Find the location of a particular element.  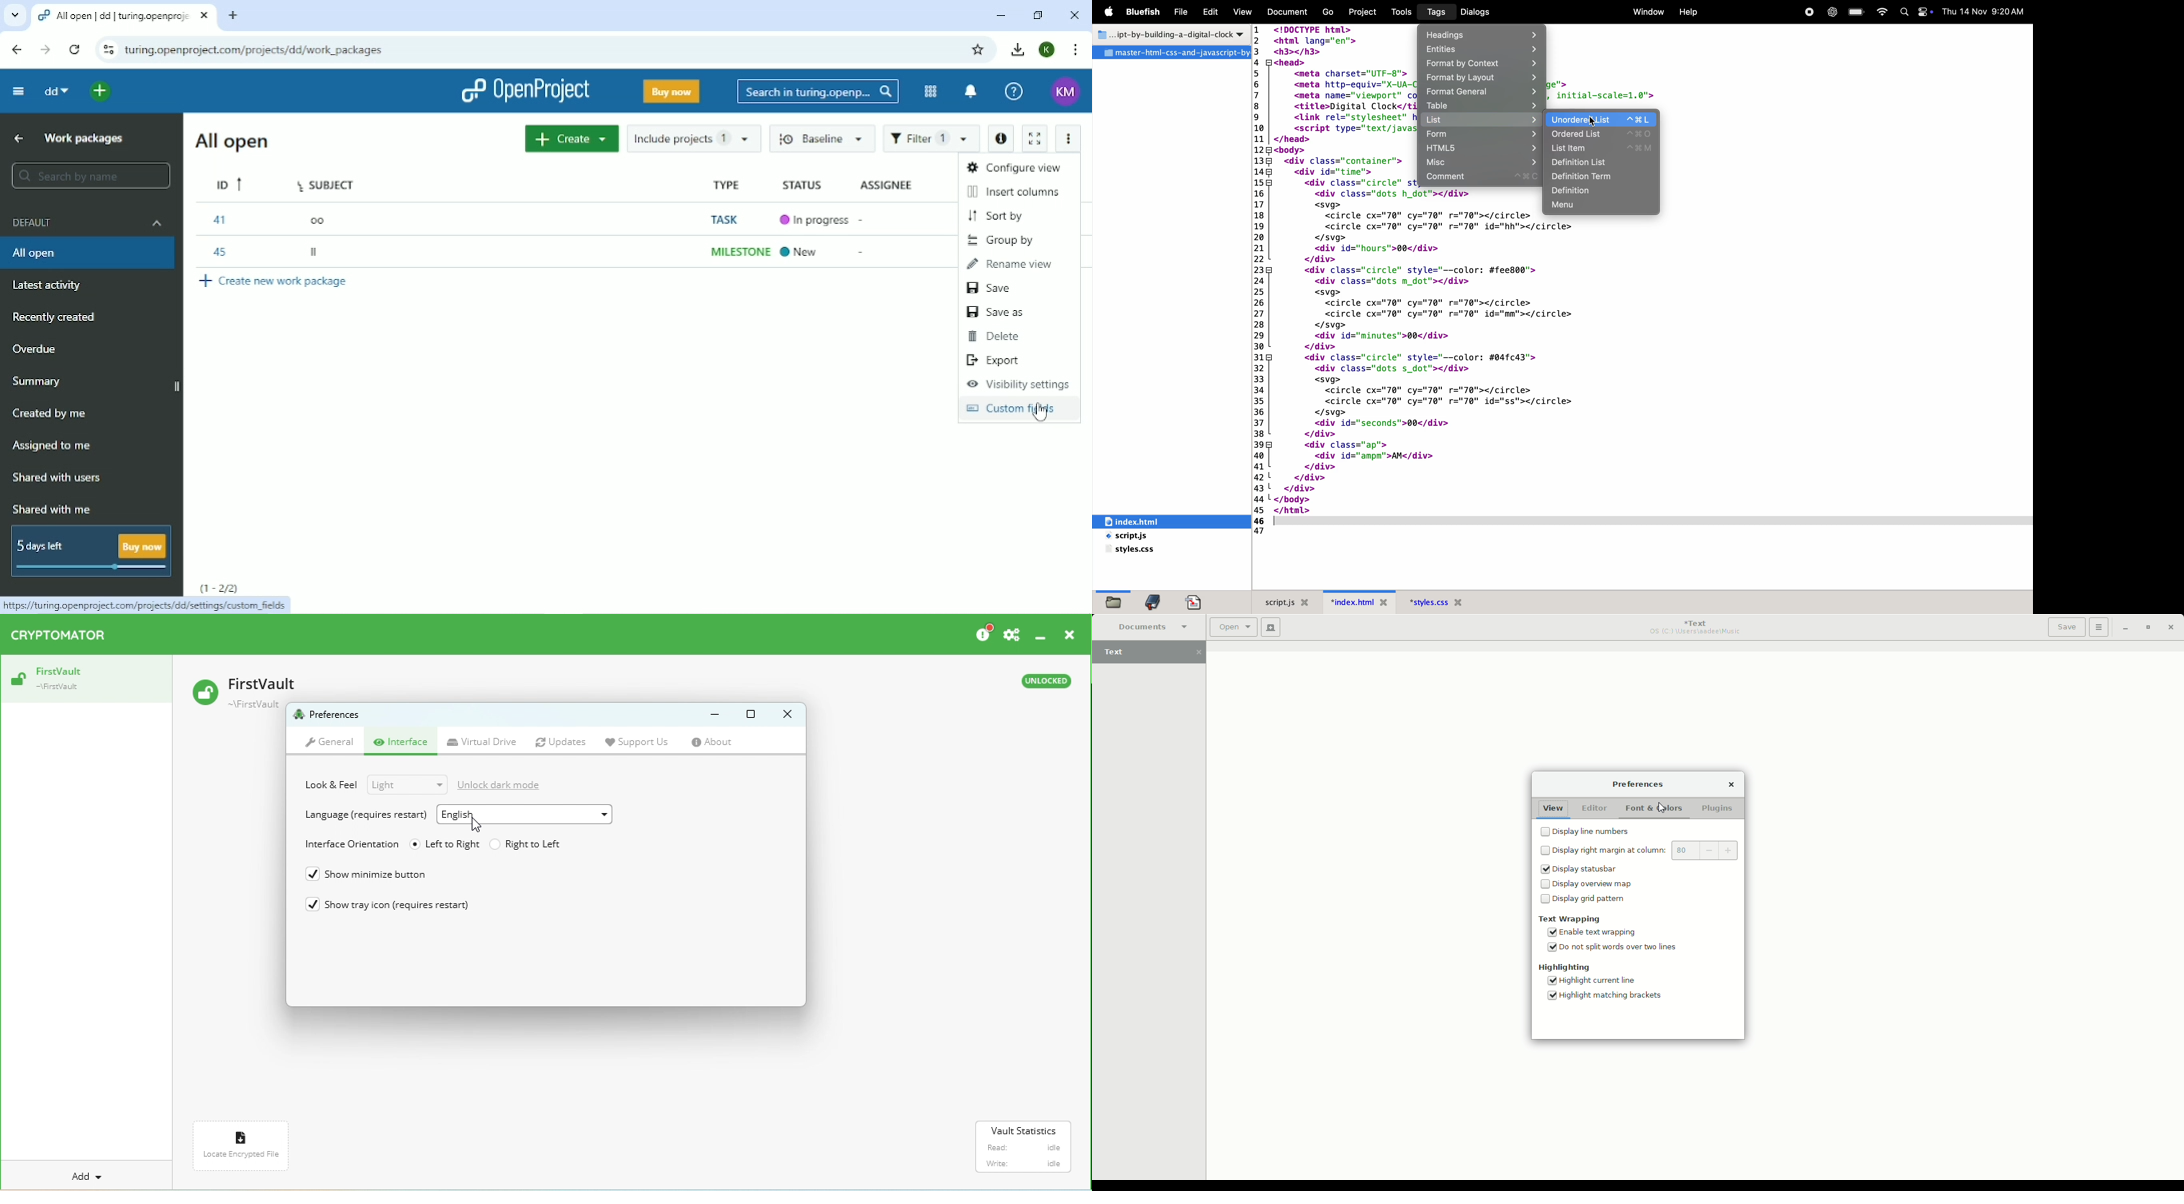

Defination list is located at coordinates (1602, 178).